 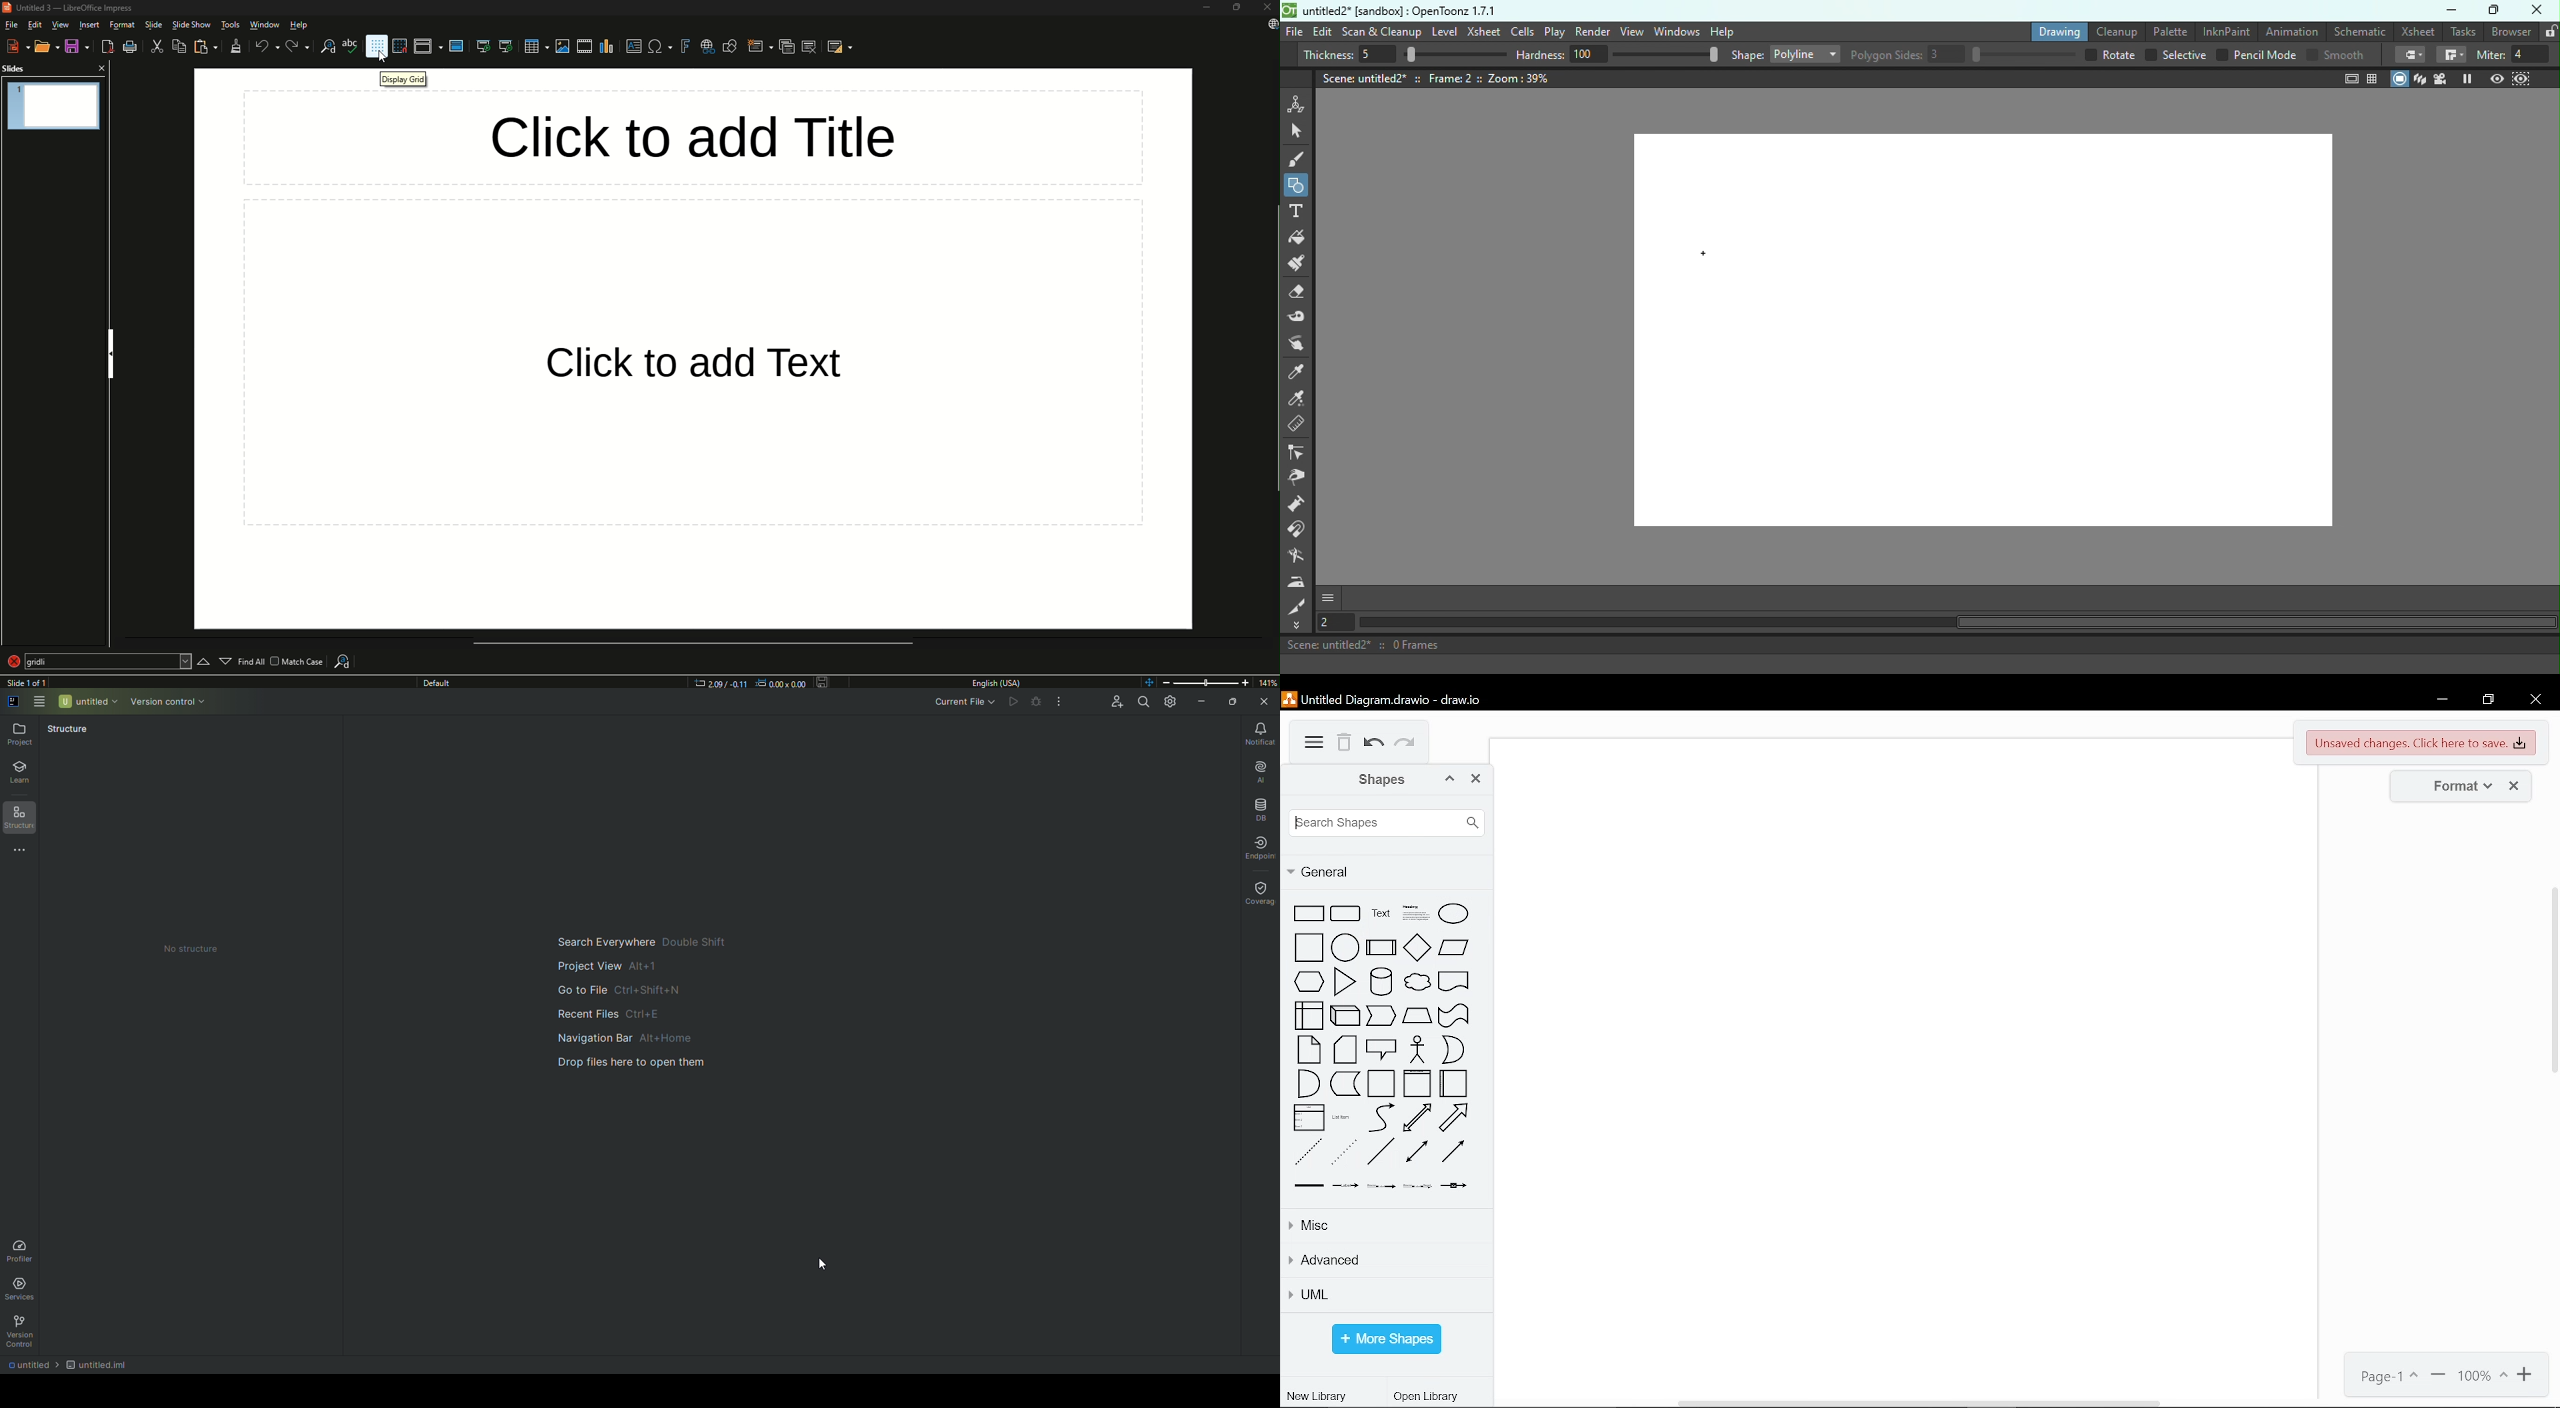 I want to click on diamond, so click(x=1416, y=947).